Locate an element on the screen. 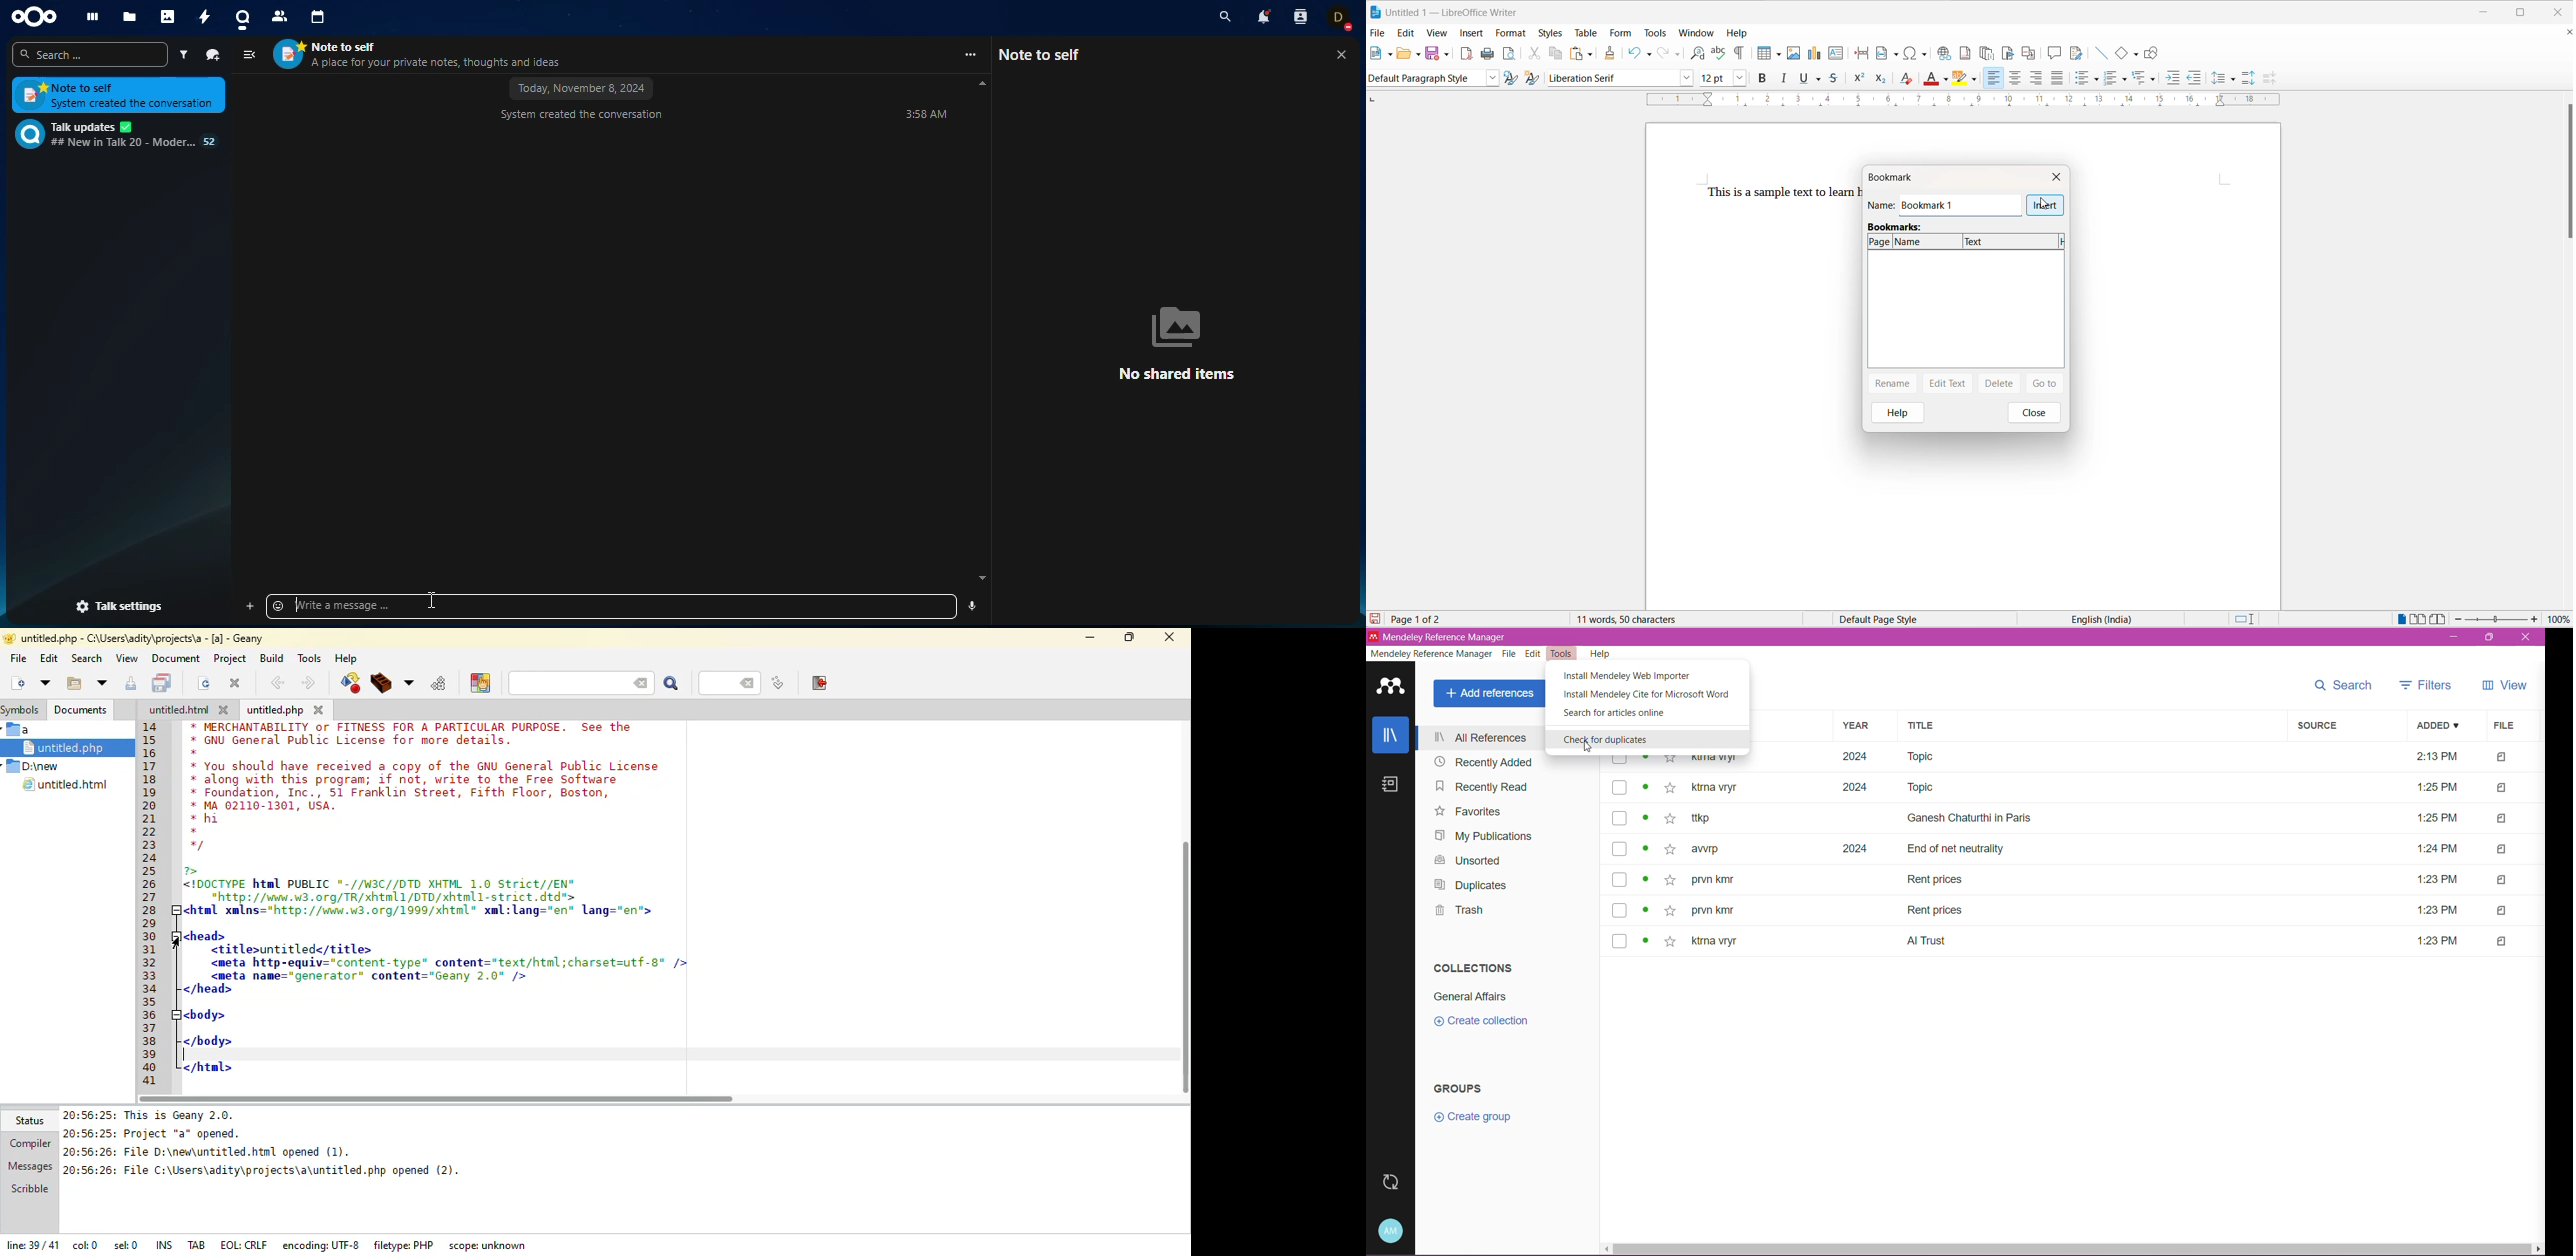  superscript is located at coordinates (1859, 79).